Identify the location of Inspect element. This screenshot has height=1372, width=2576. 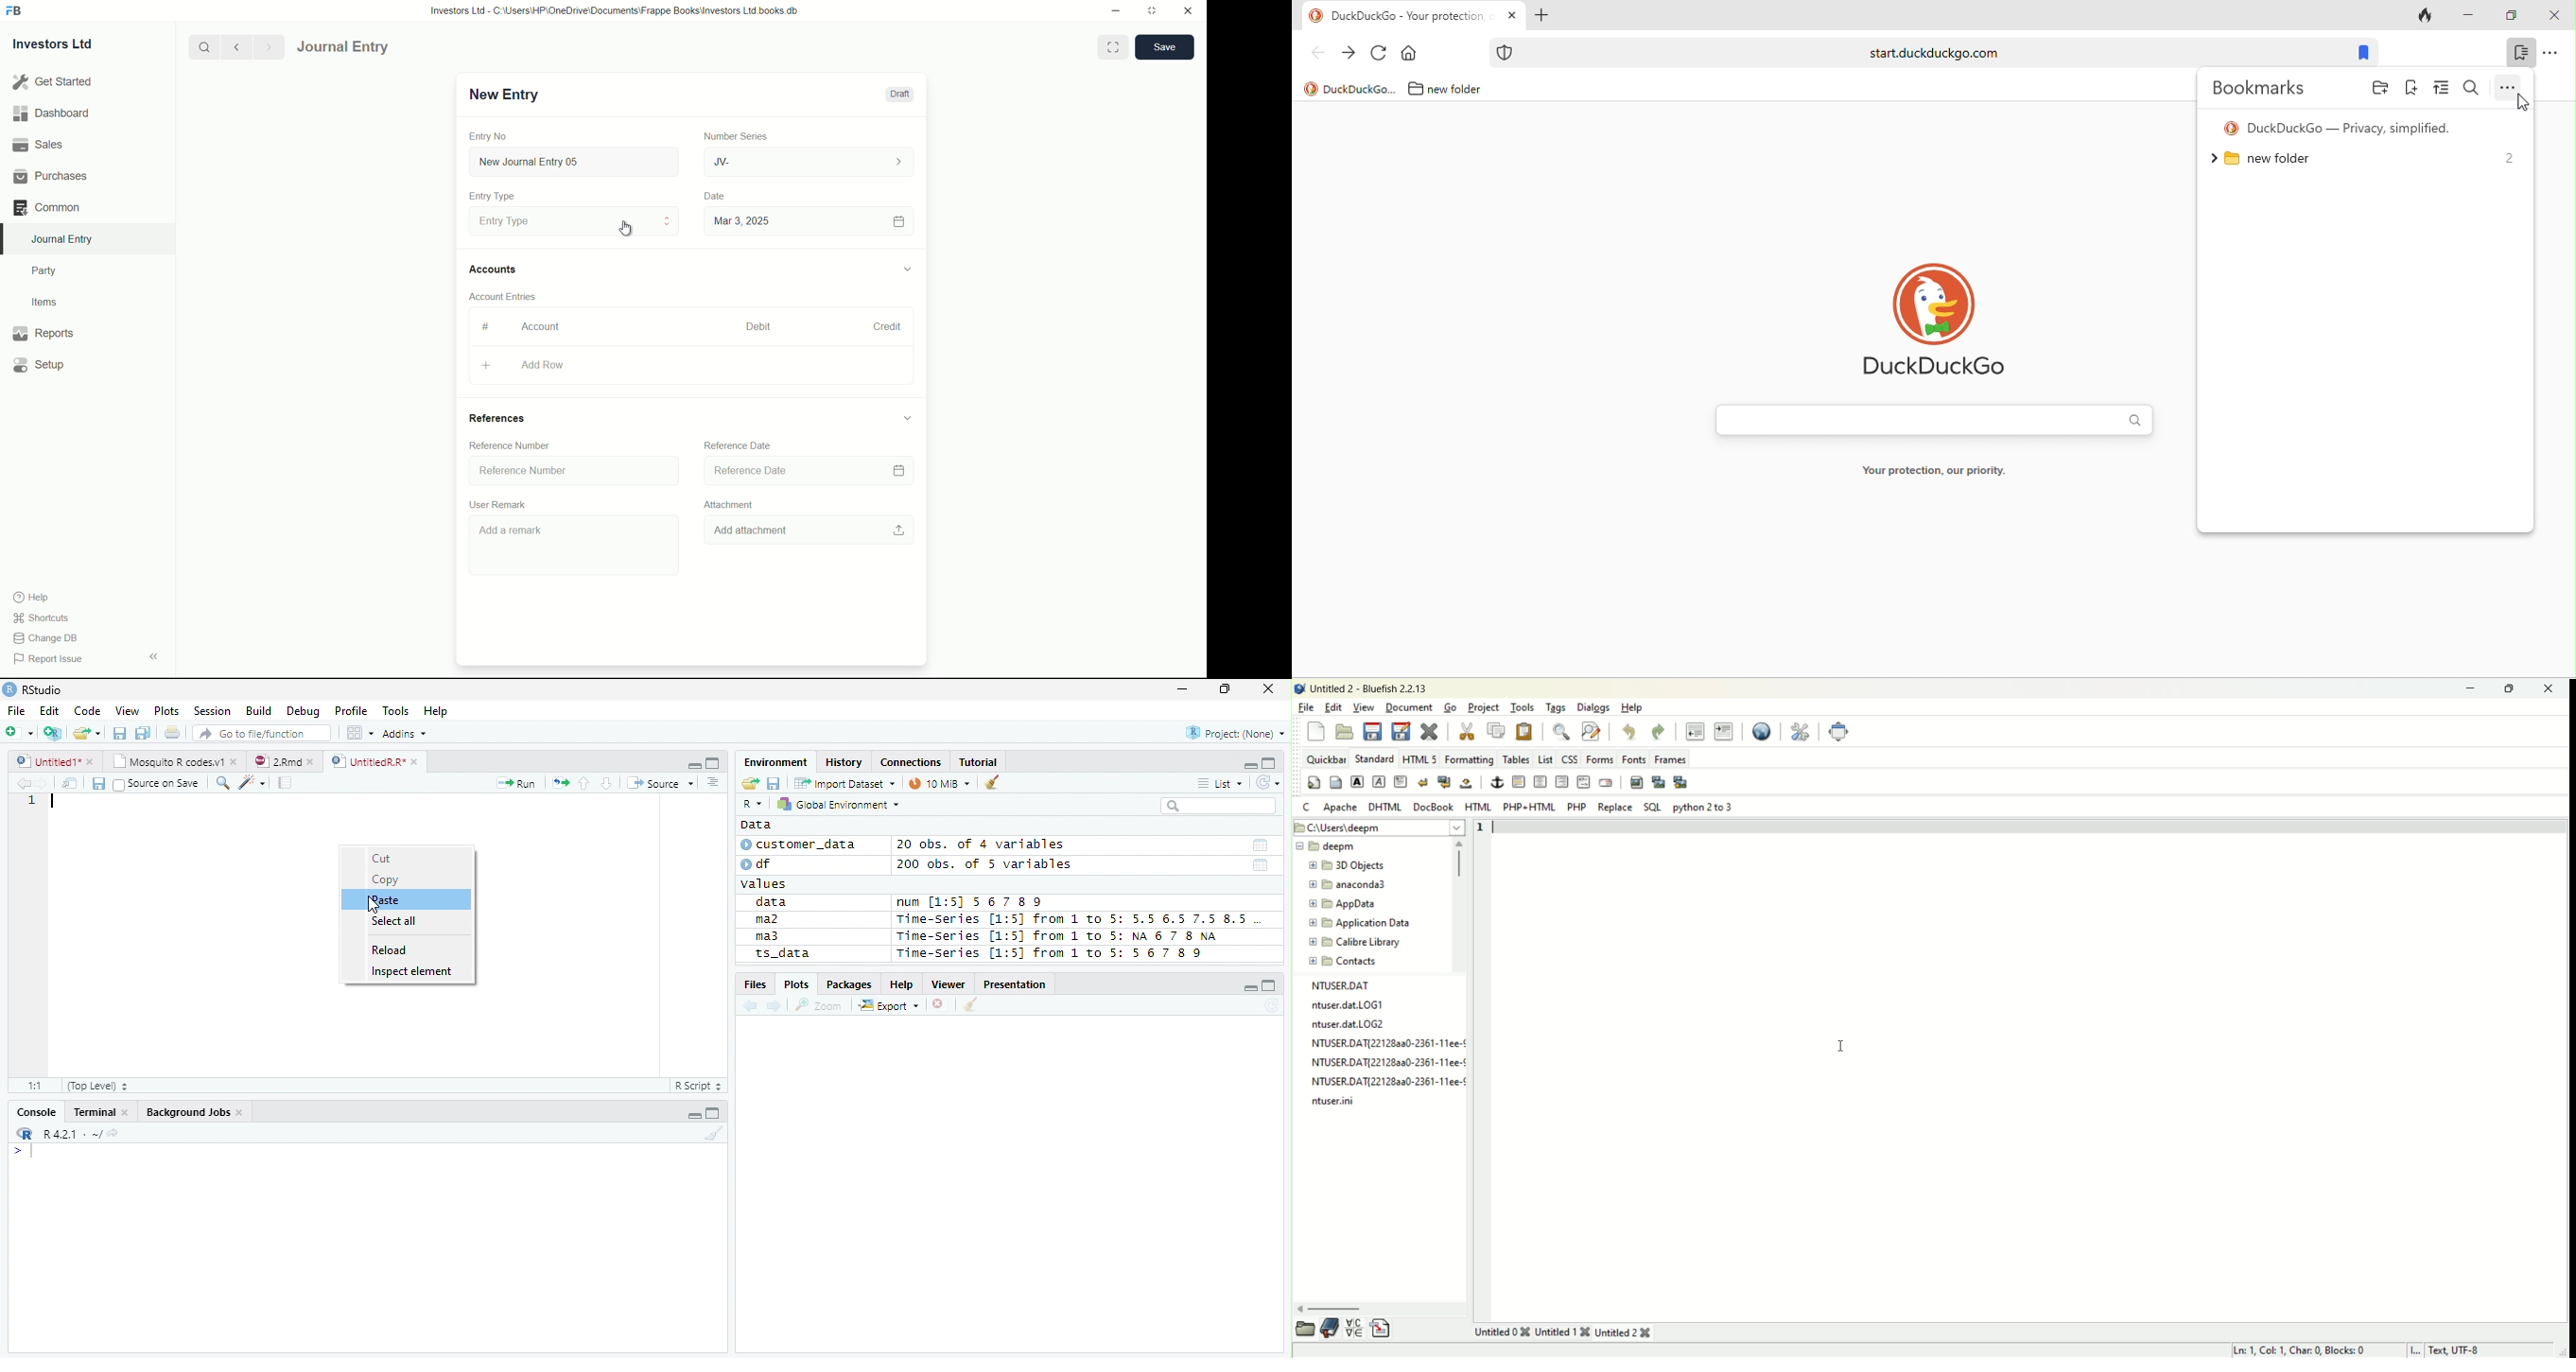
(408, 971).